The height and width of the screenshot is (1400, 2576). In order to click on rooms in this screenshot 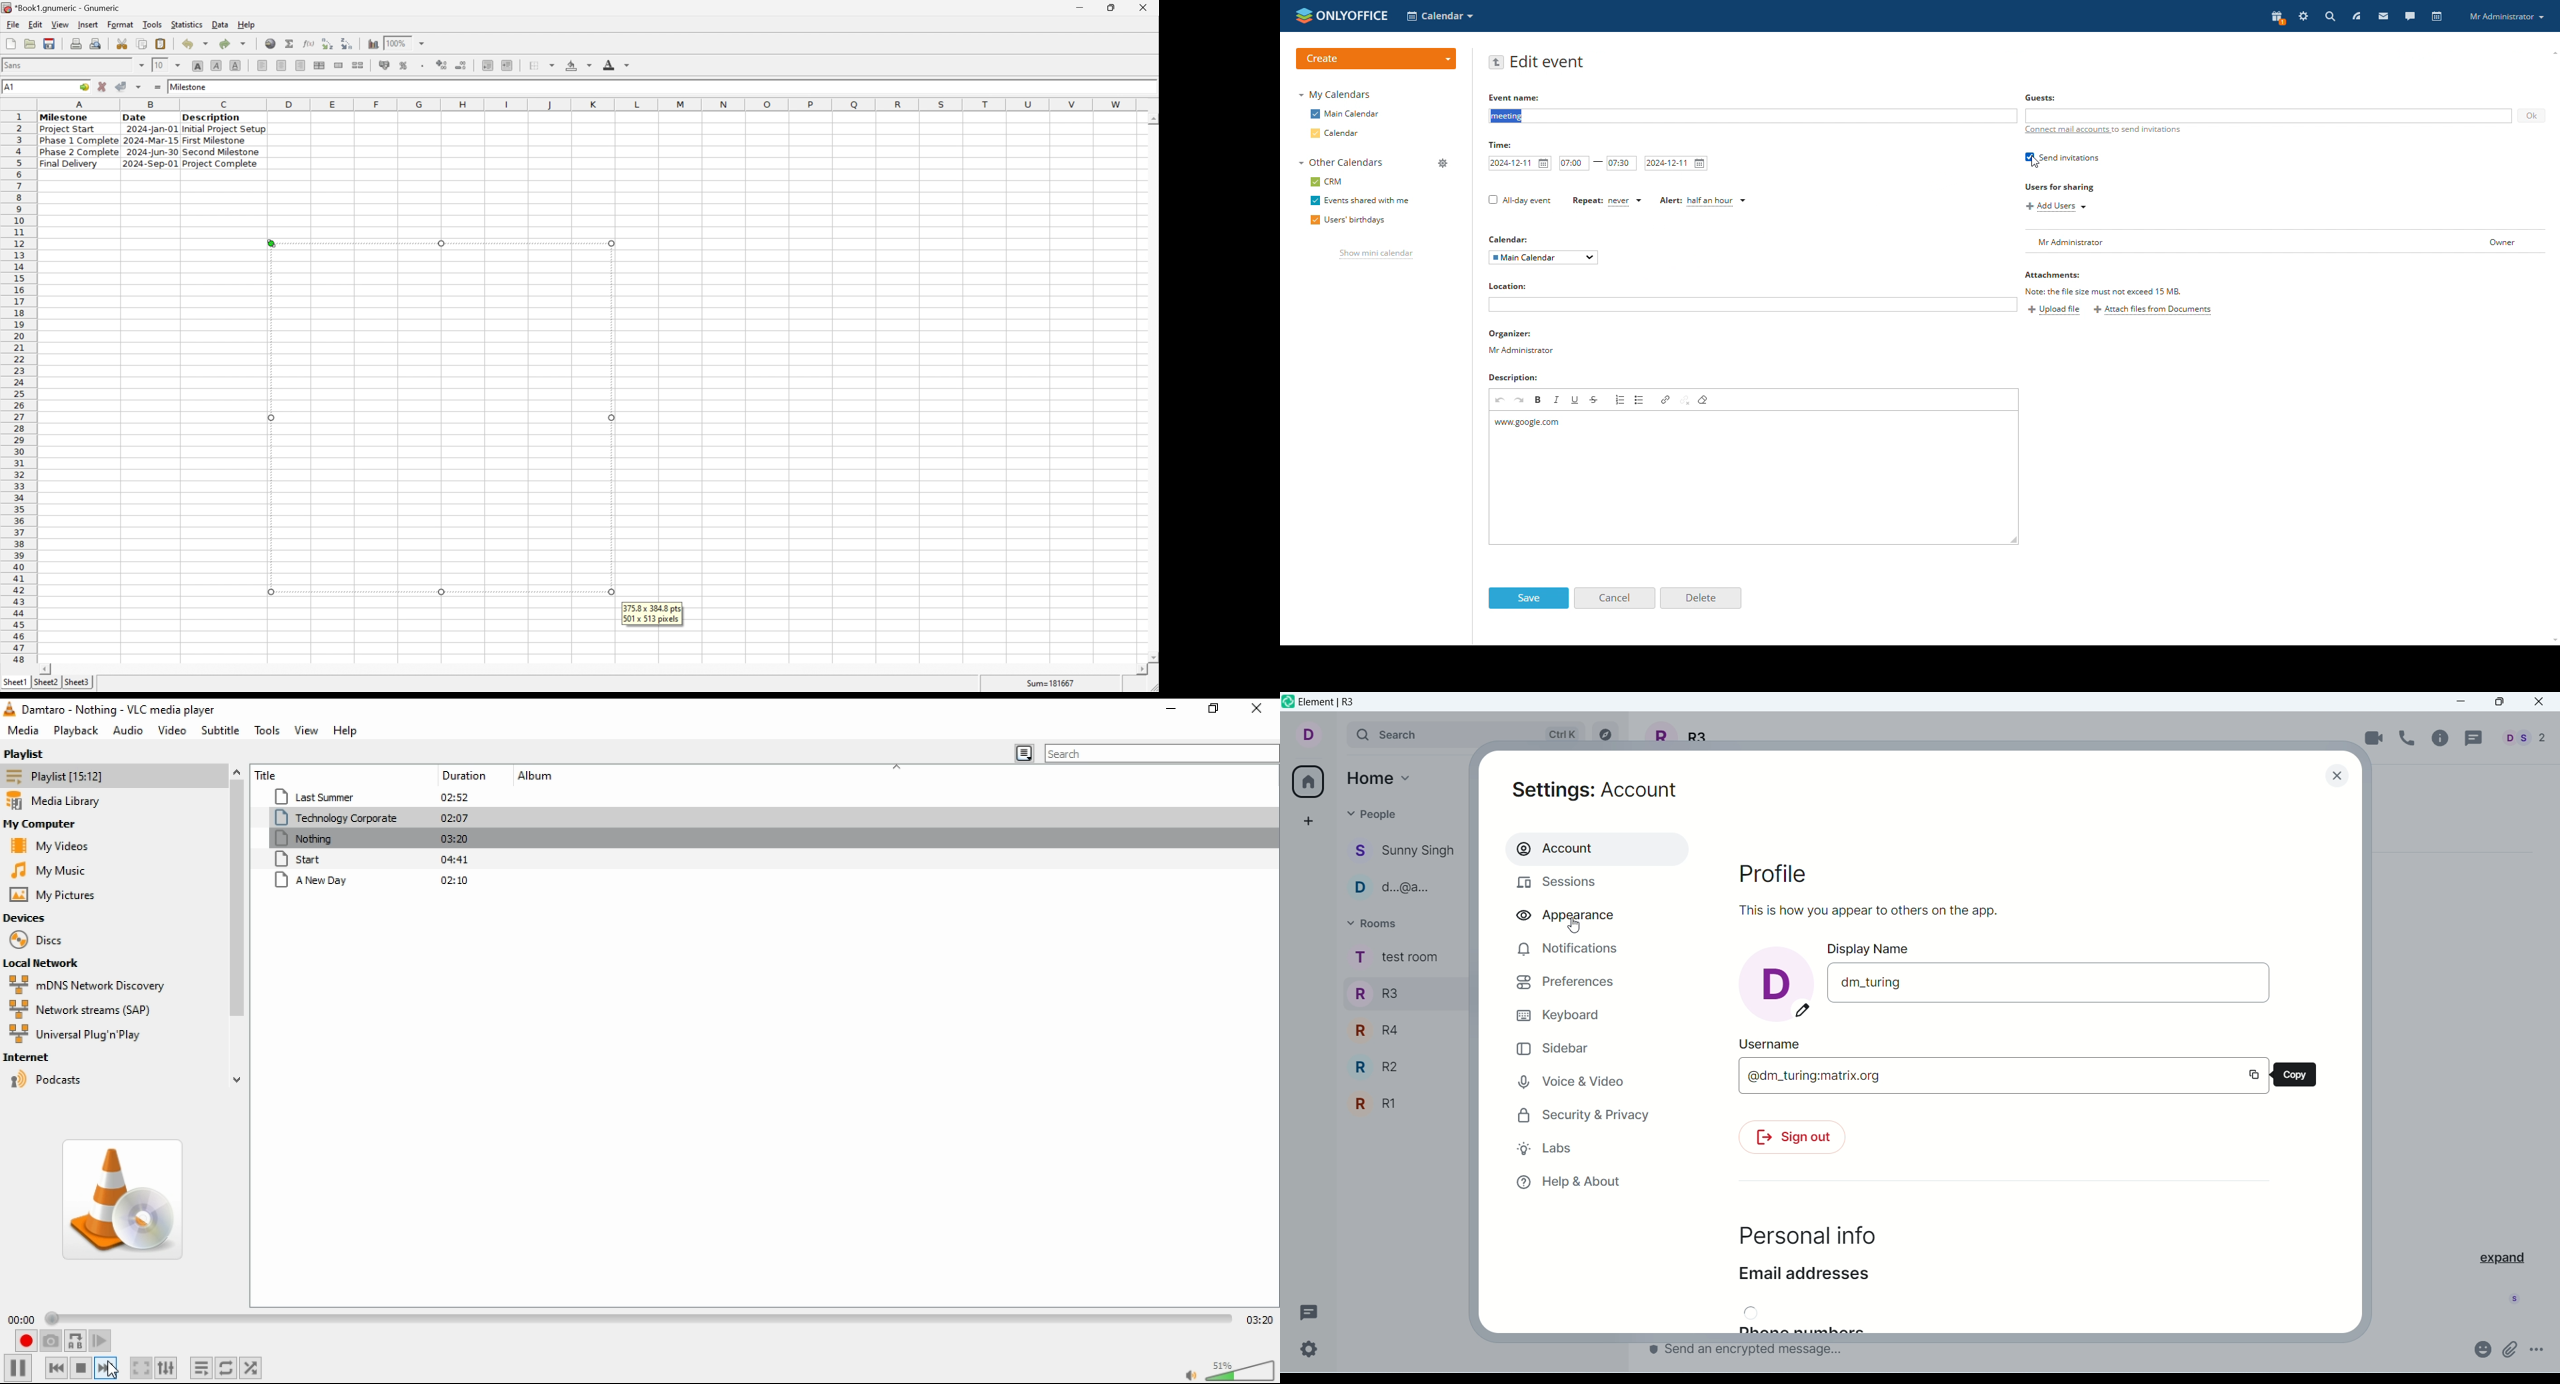, I will do `click(1375, 923)`.